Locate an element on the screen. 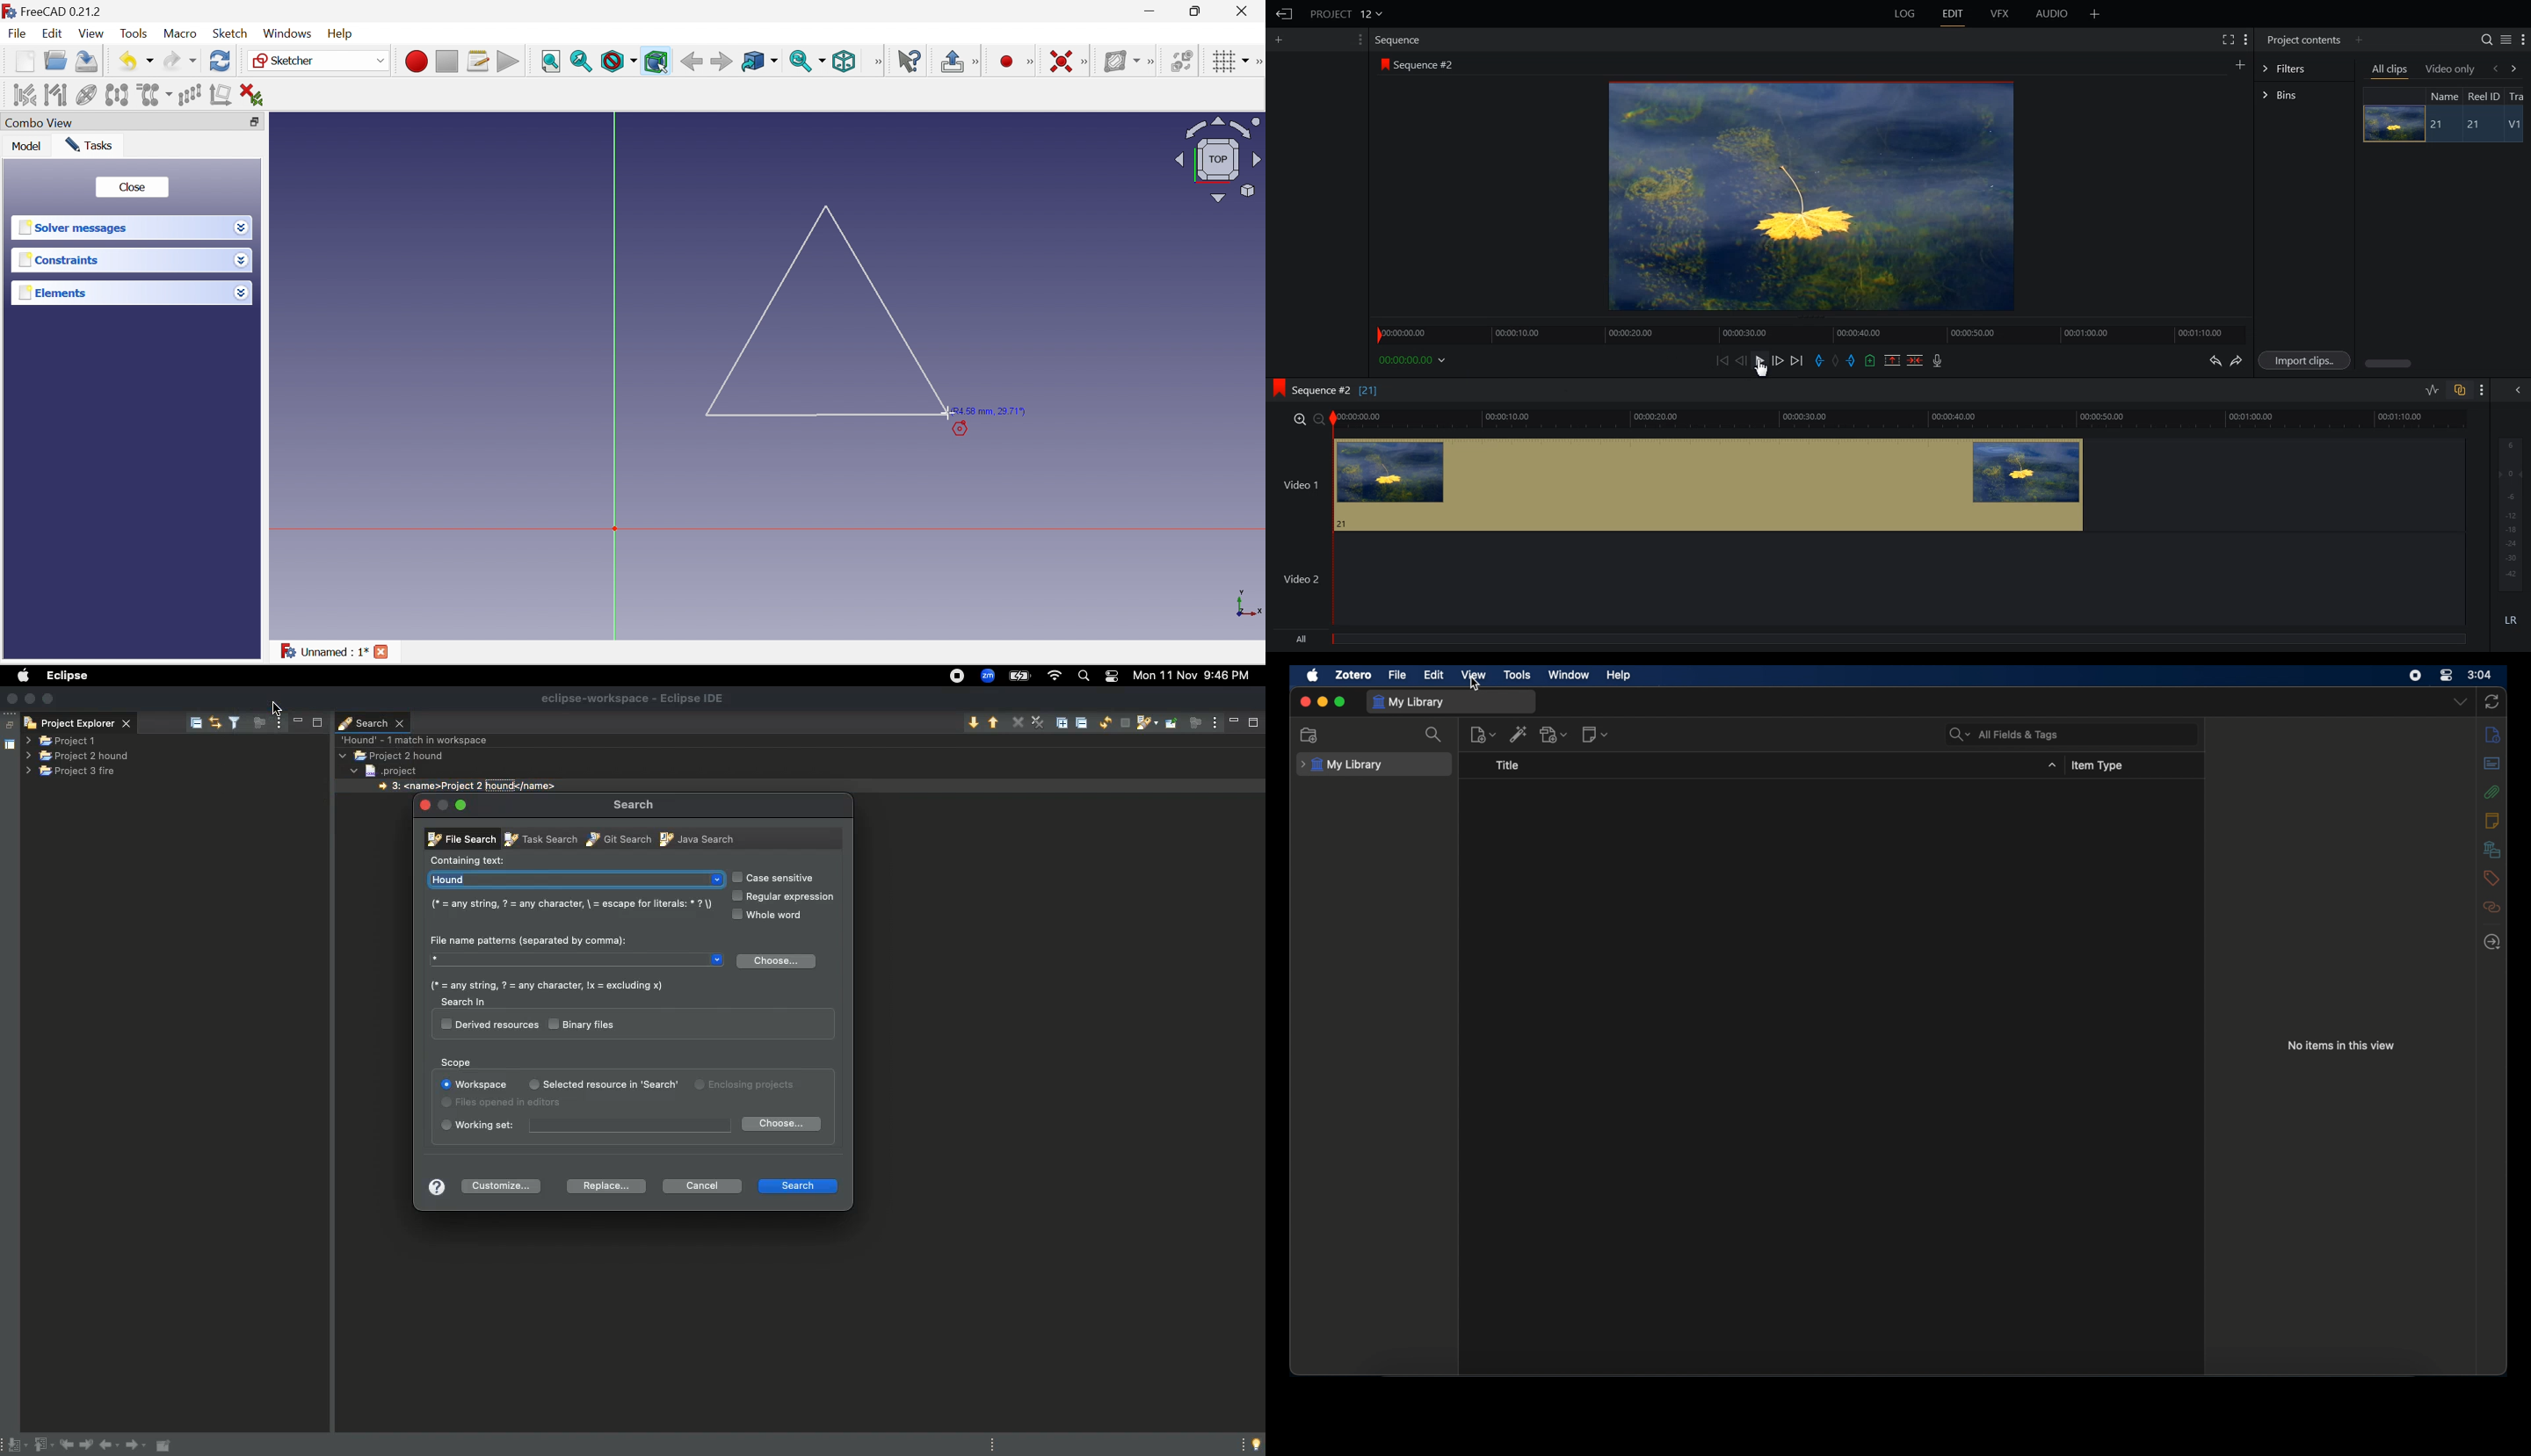 The height and width of the screenshot is (1456, 2548). Sequence #2 is located at coordinates (1427, 65).